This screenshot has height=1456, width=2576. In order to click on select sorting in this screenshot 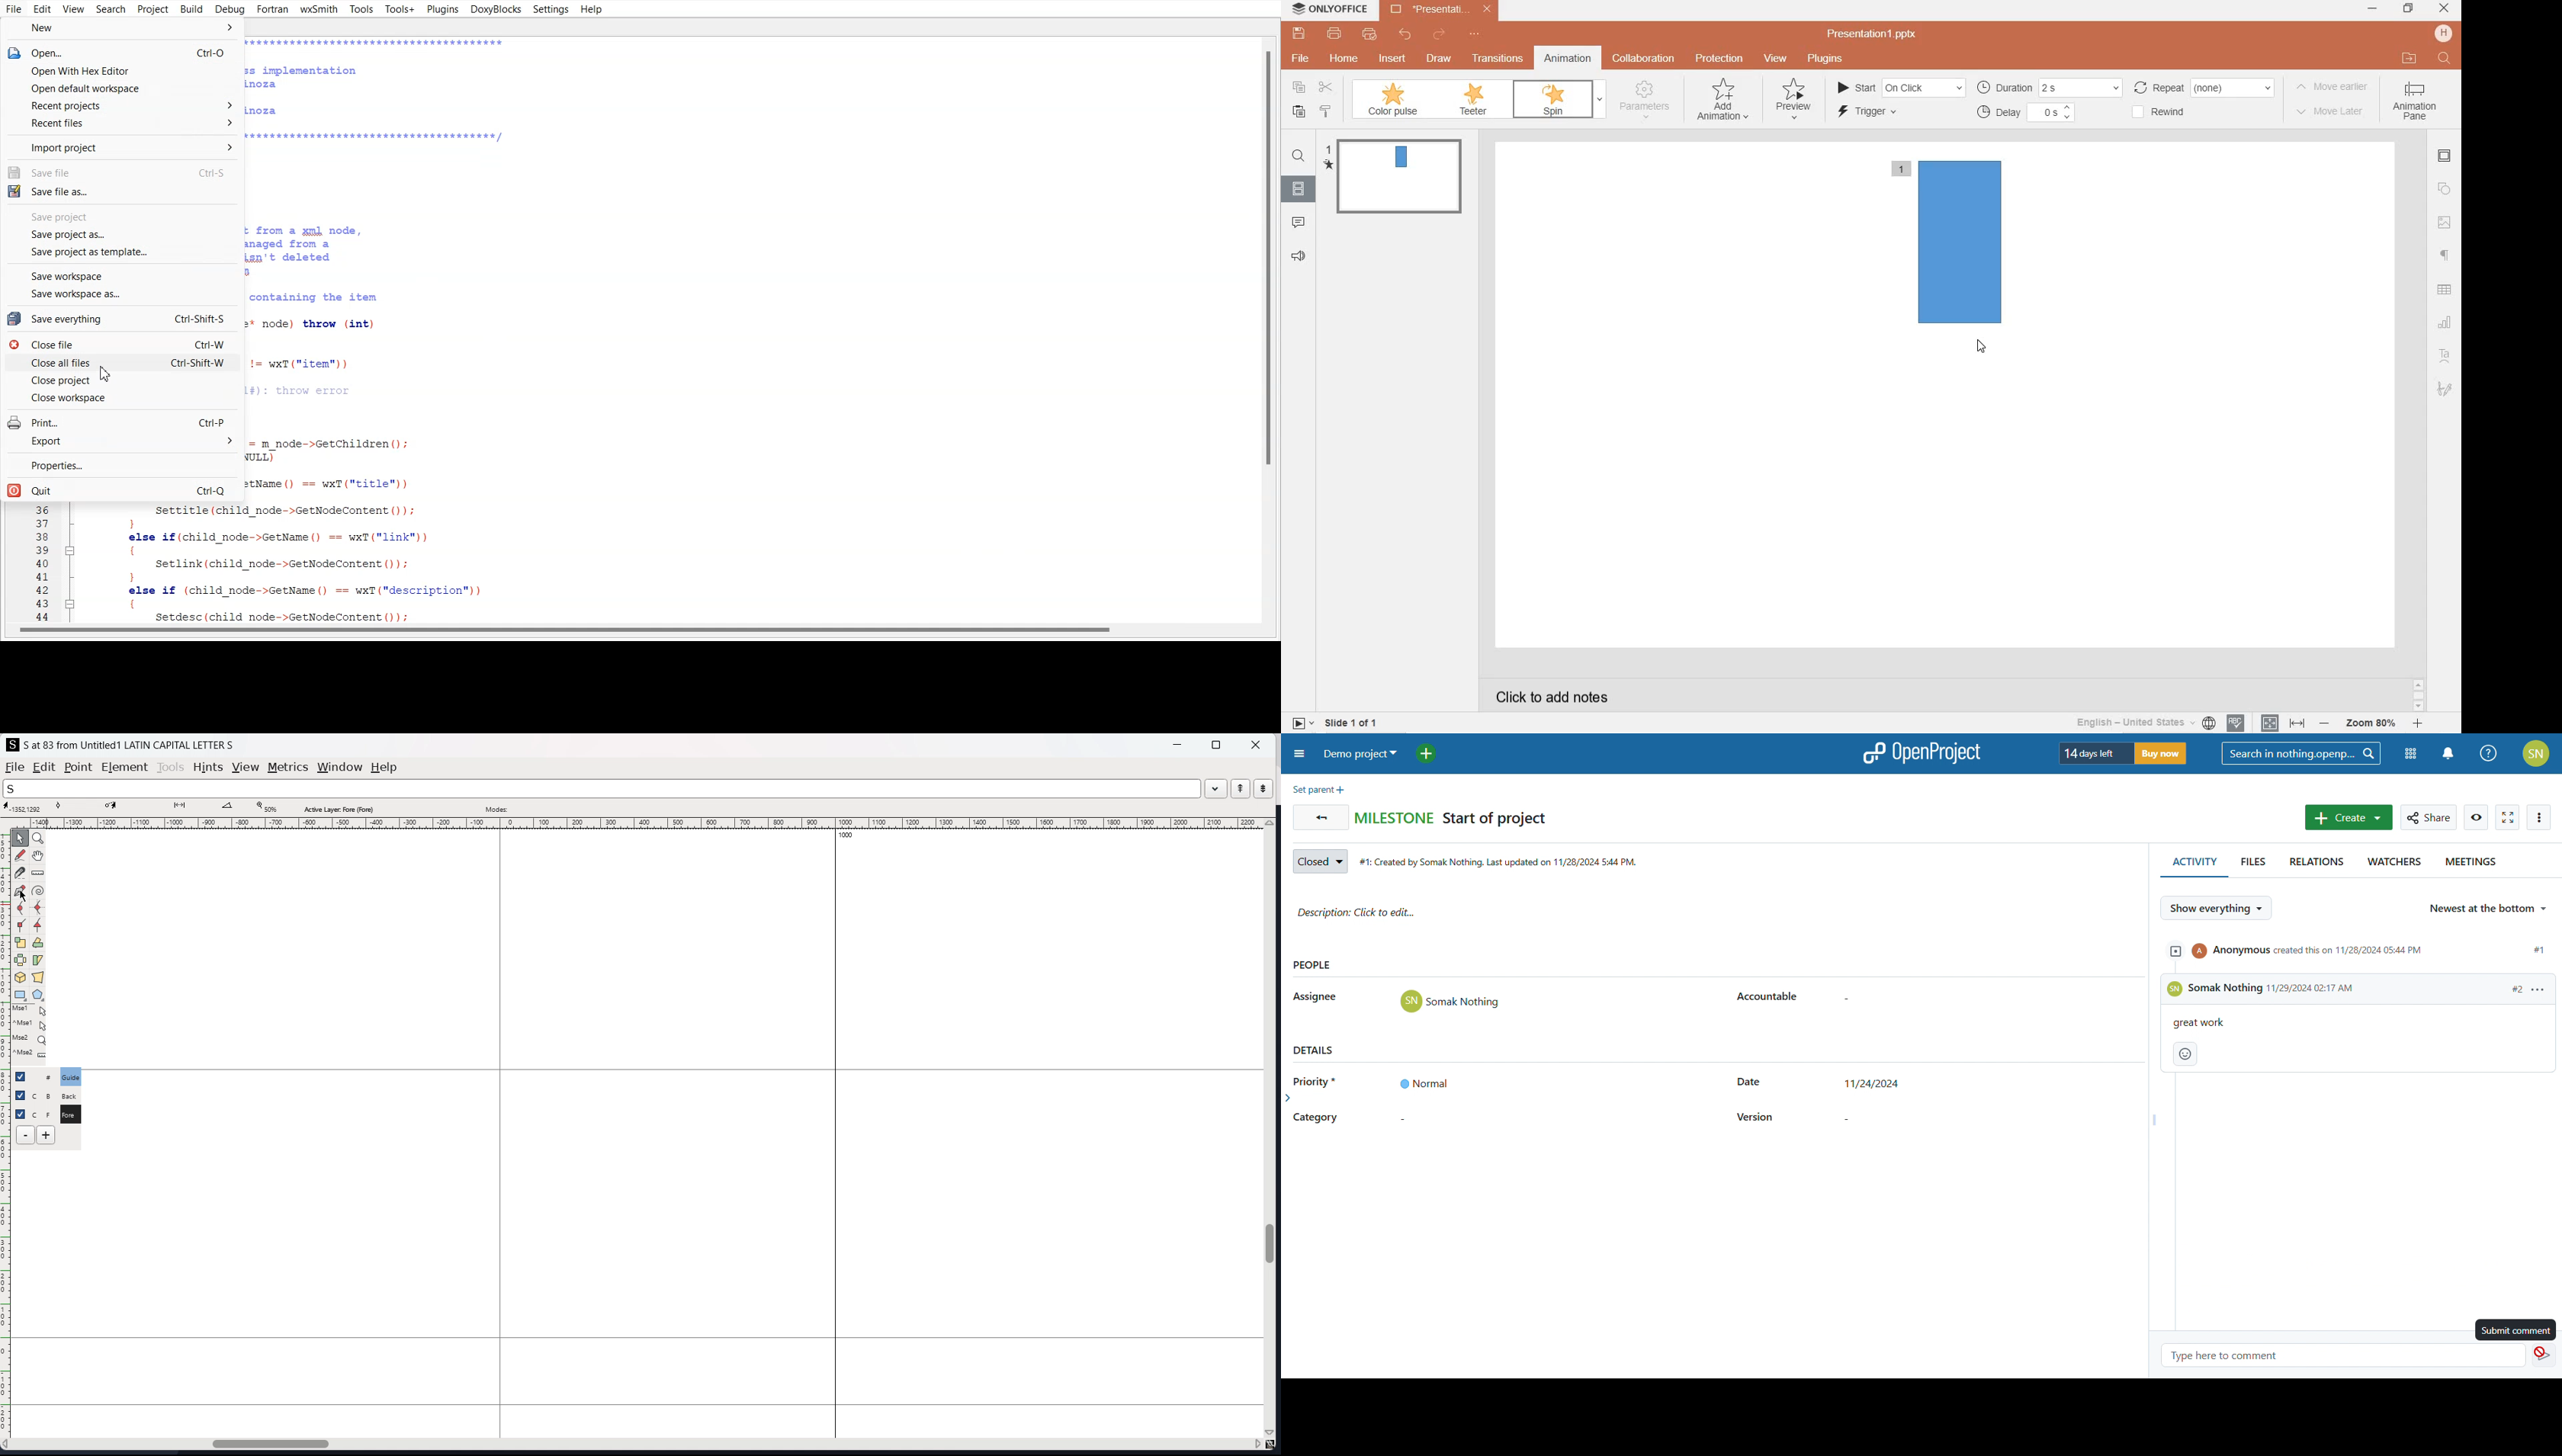, I will do `click(2488, 909)`.